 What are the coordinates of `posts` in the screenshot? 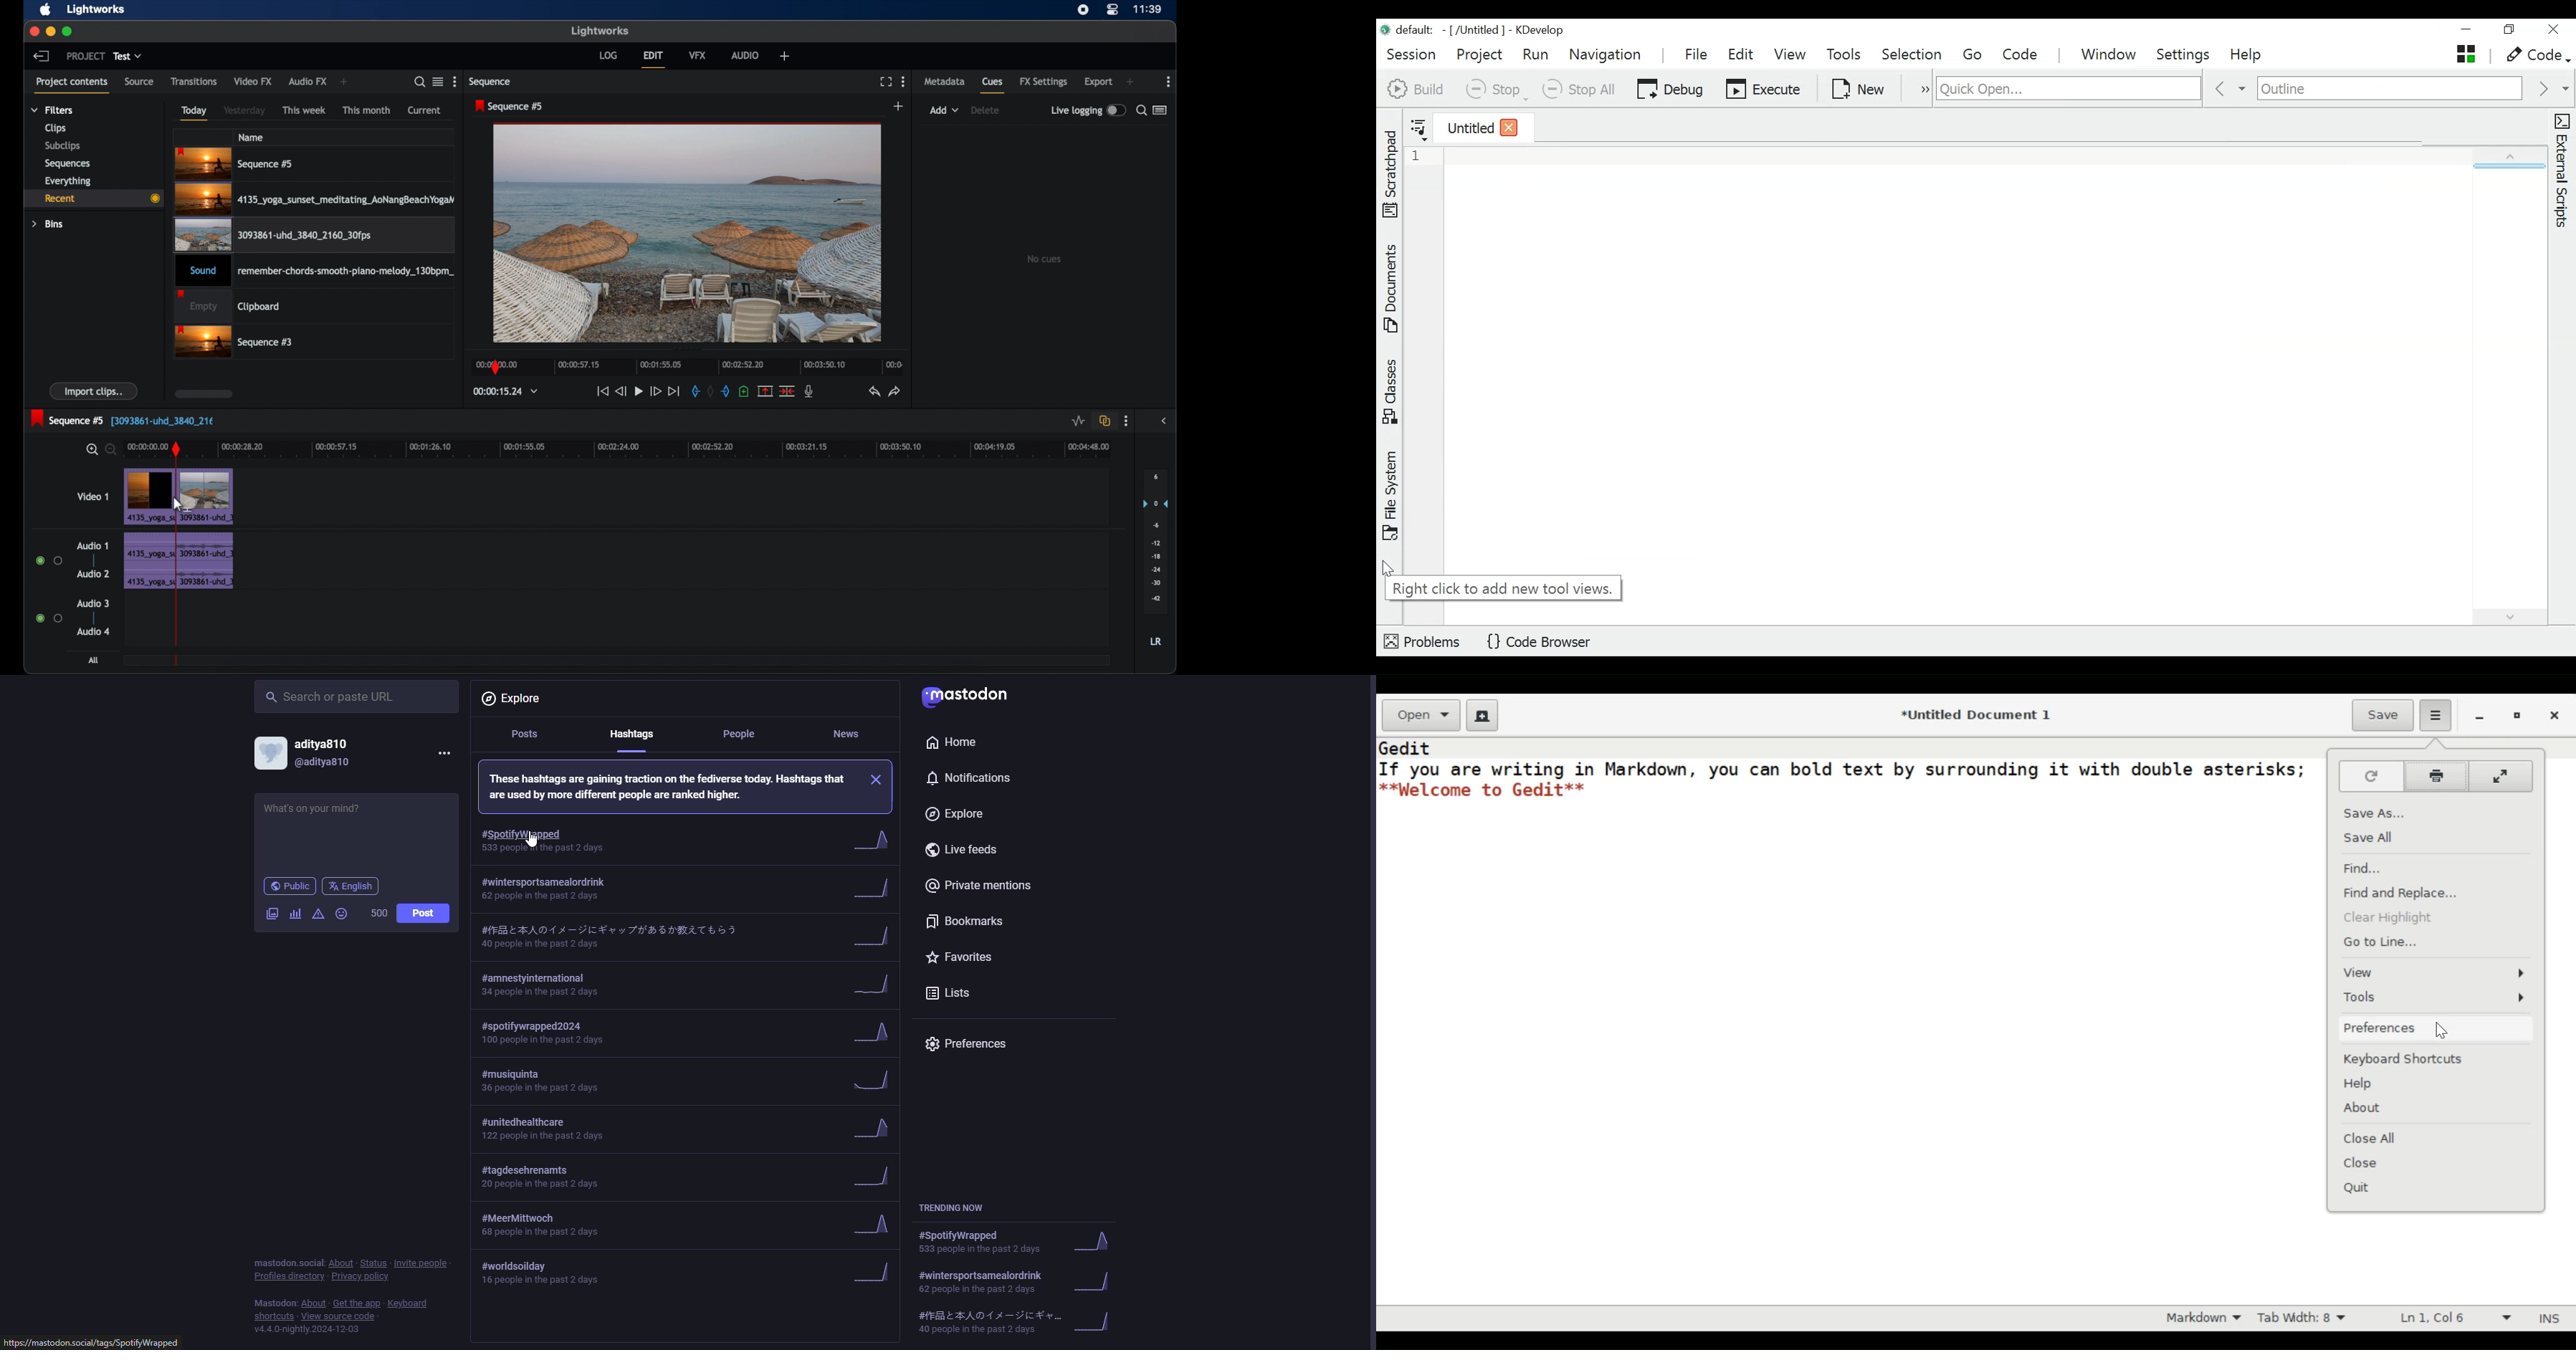 It's located at (530, 734).